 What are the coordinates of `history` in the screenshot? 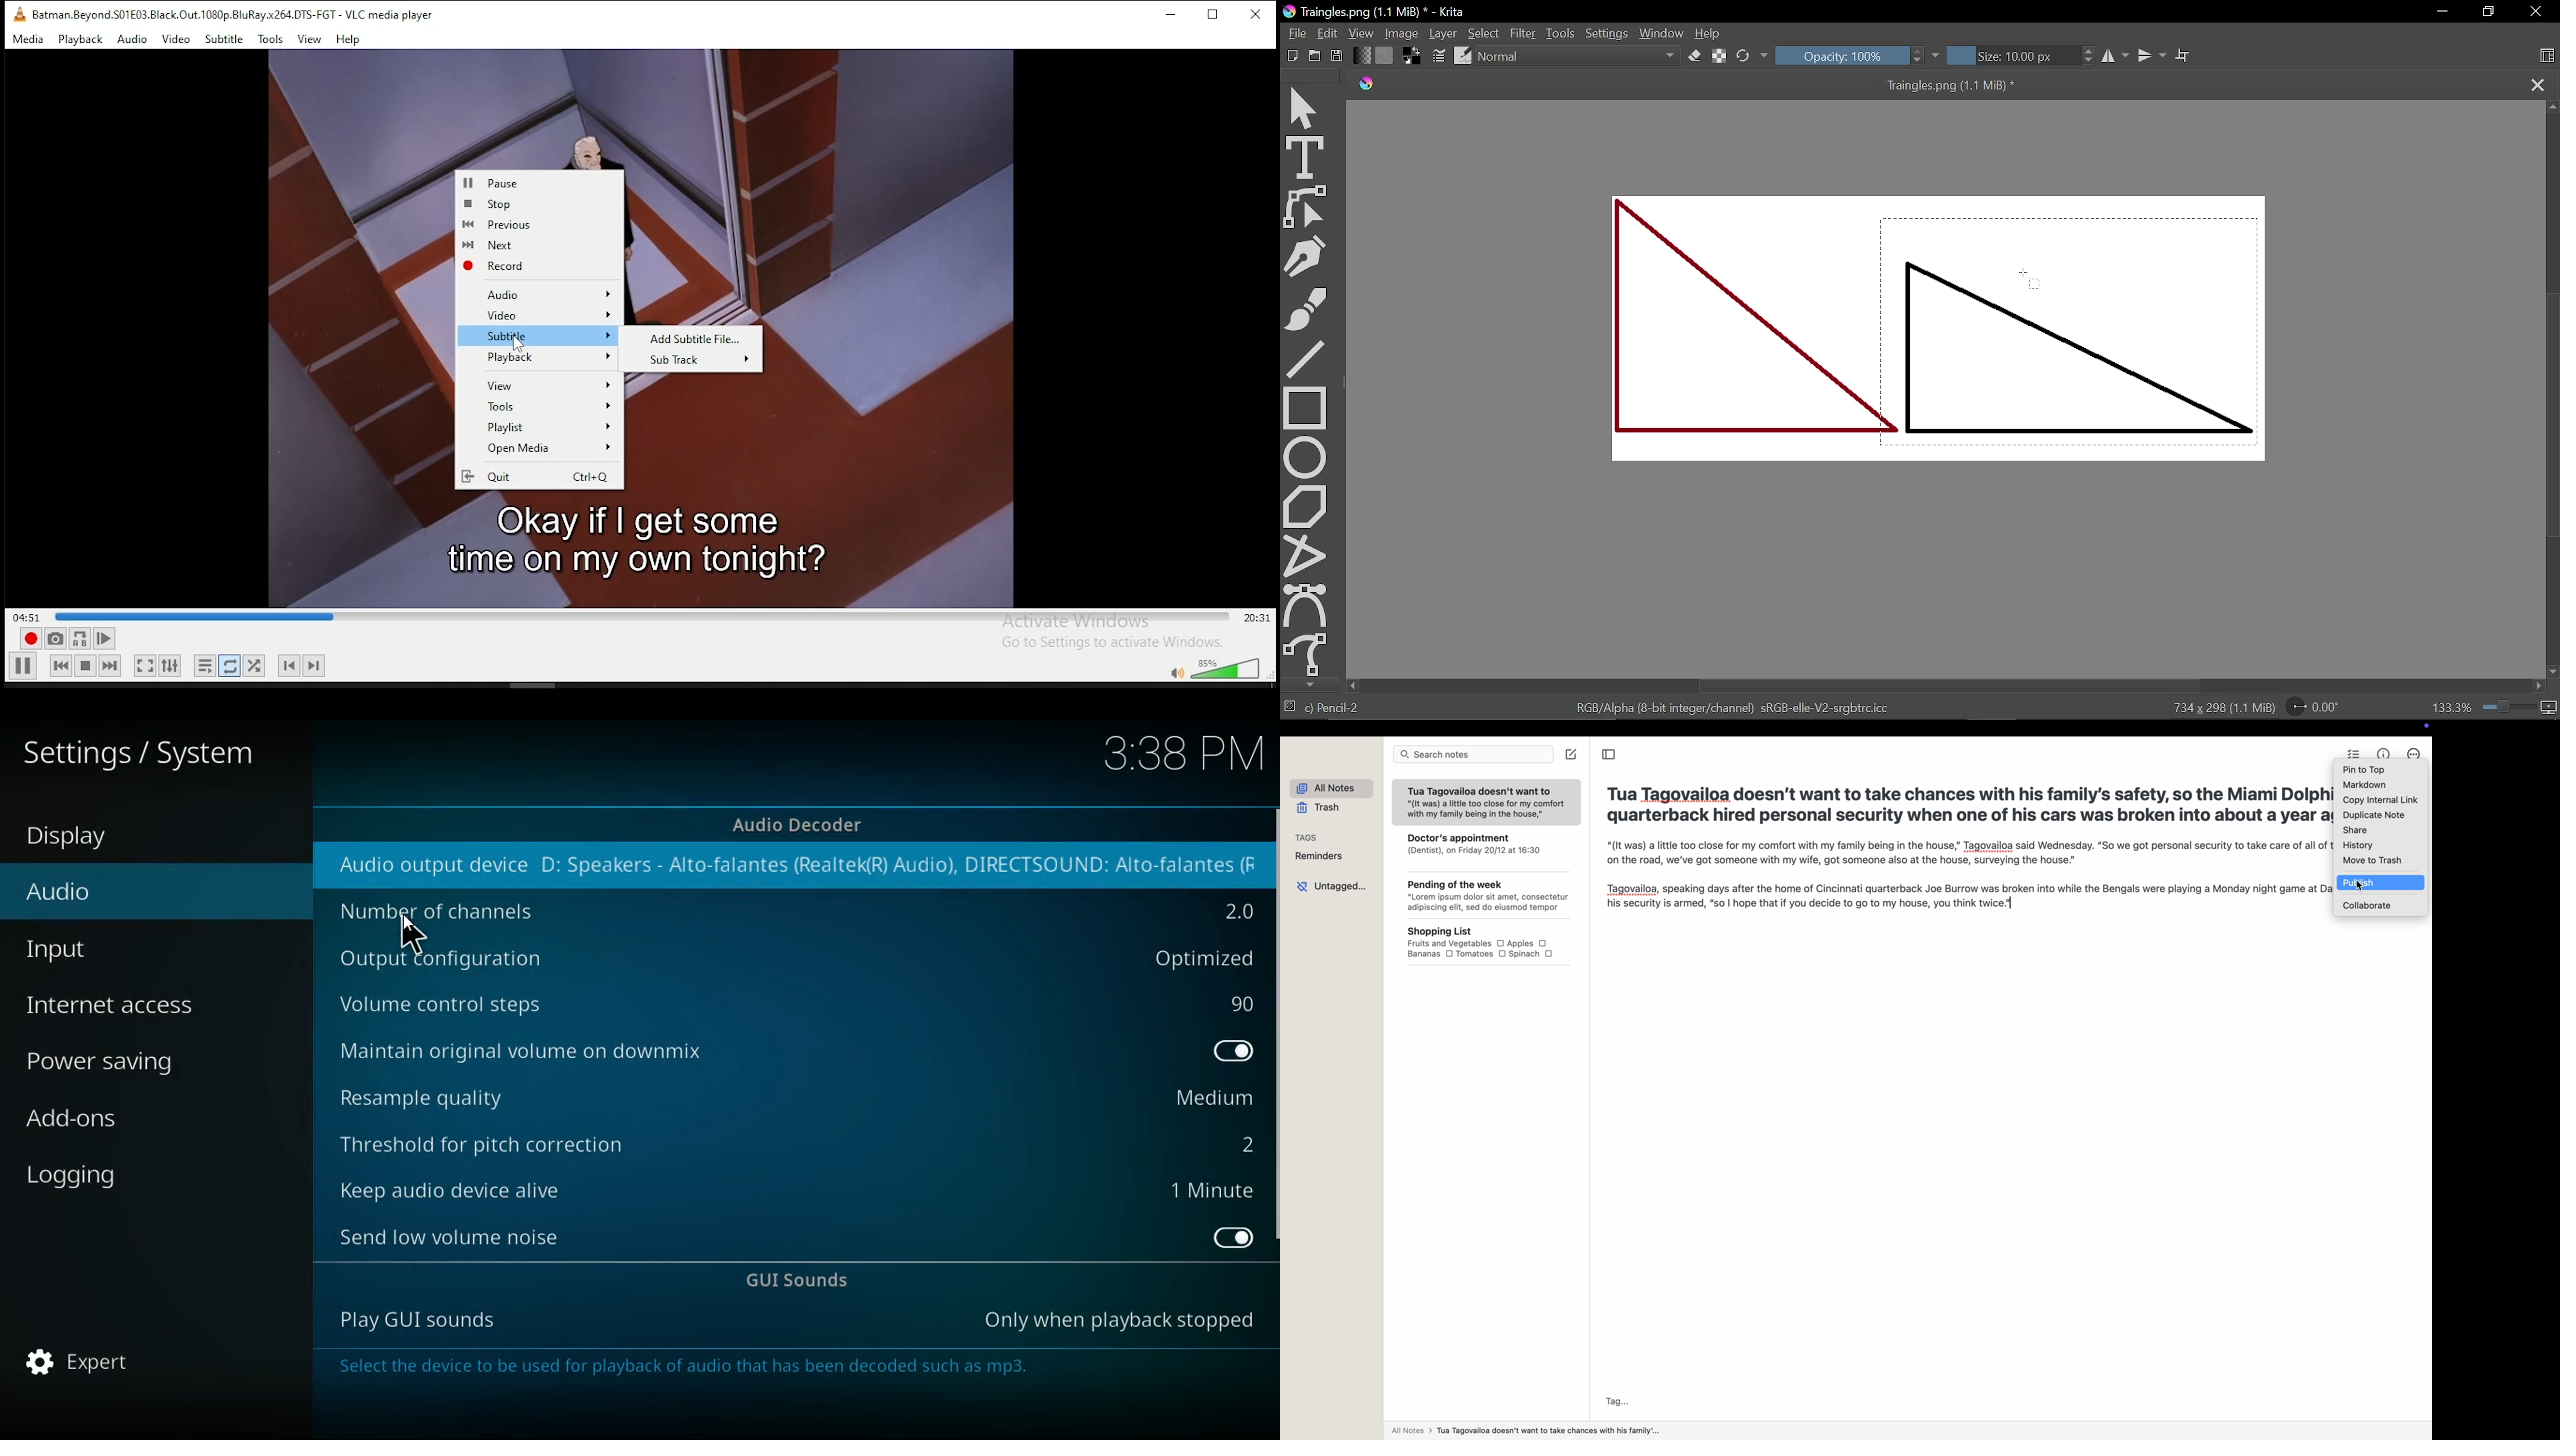 It's located at (2357, 845).